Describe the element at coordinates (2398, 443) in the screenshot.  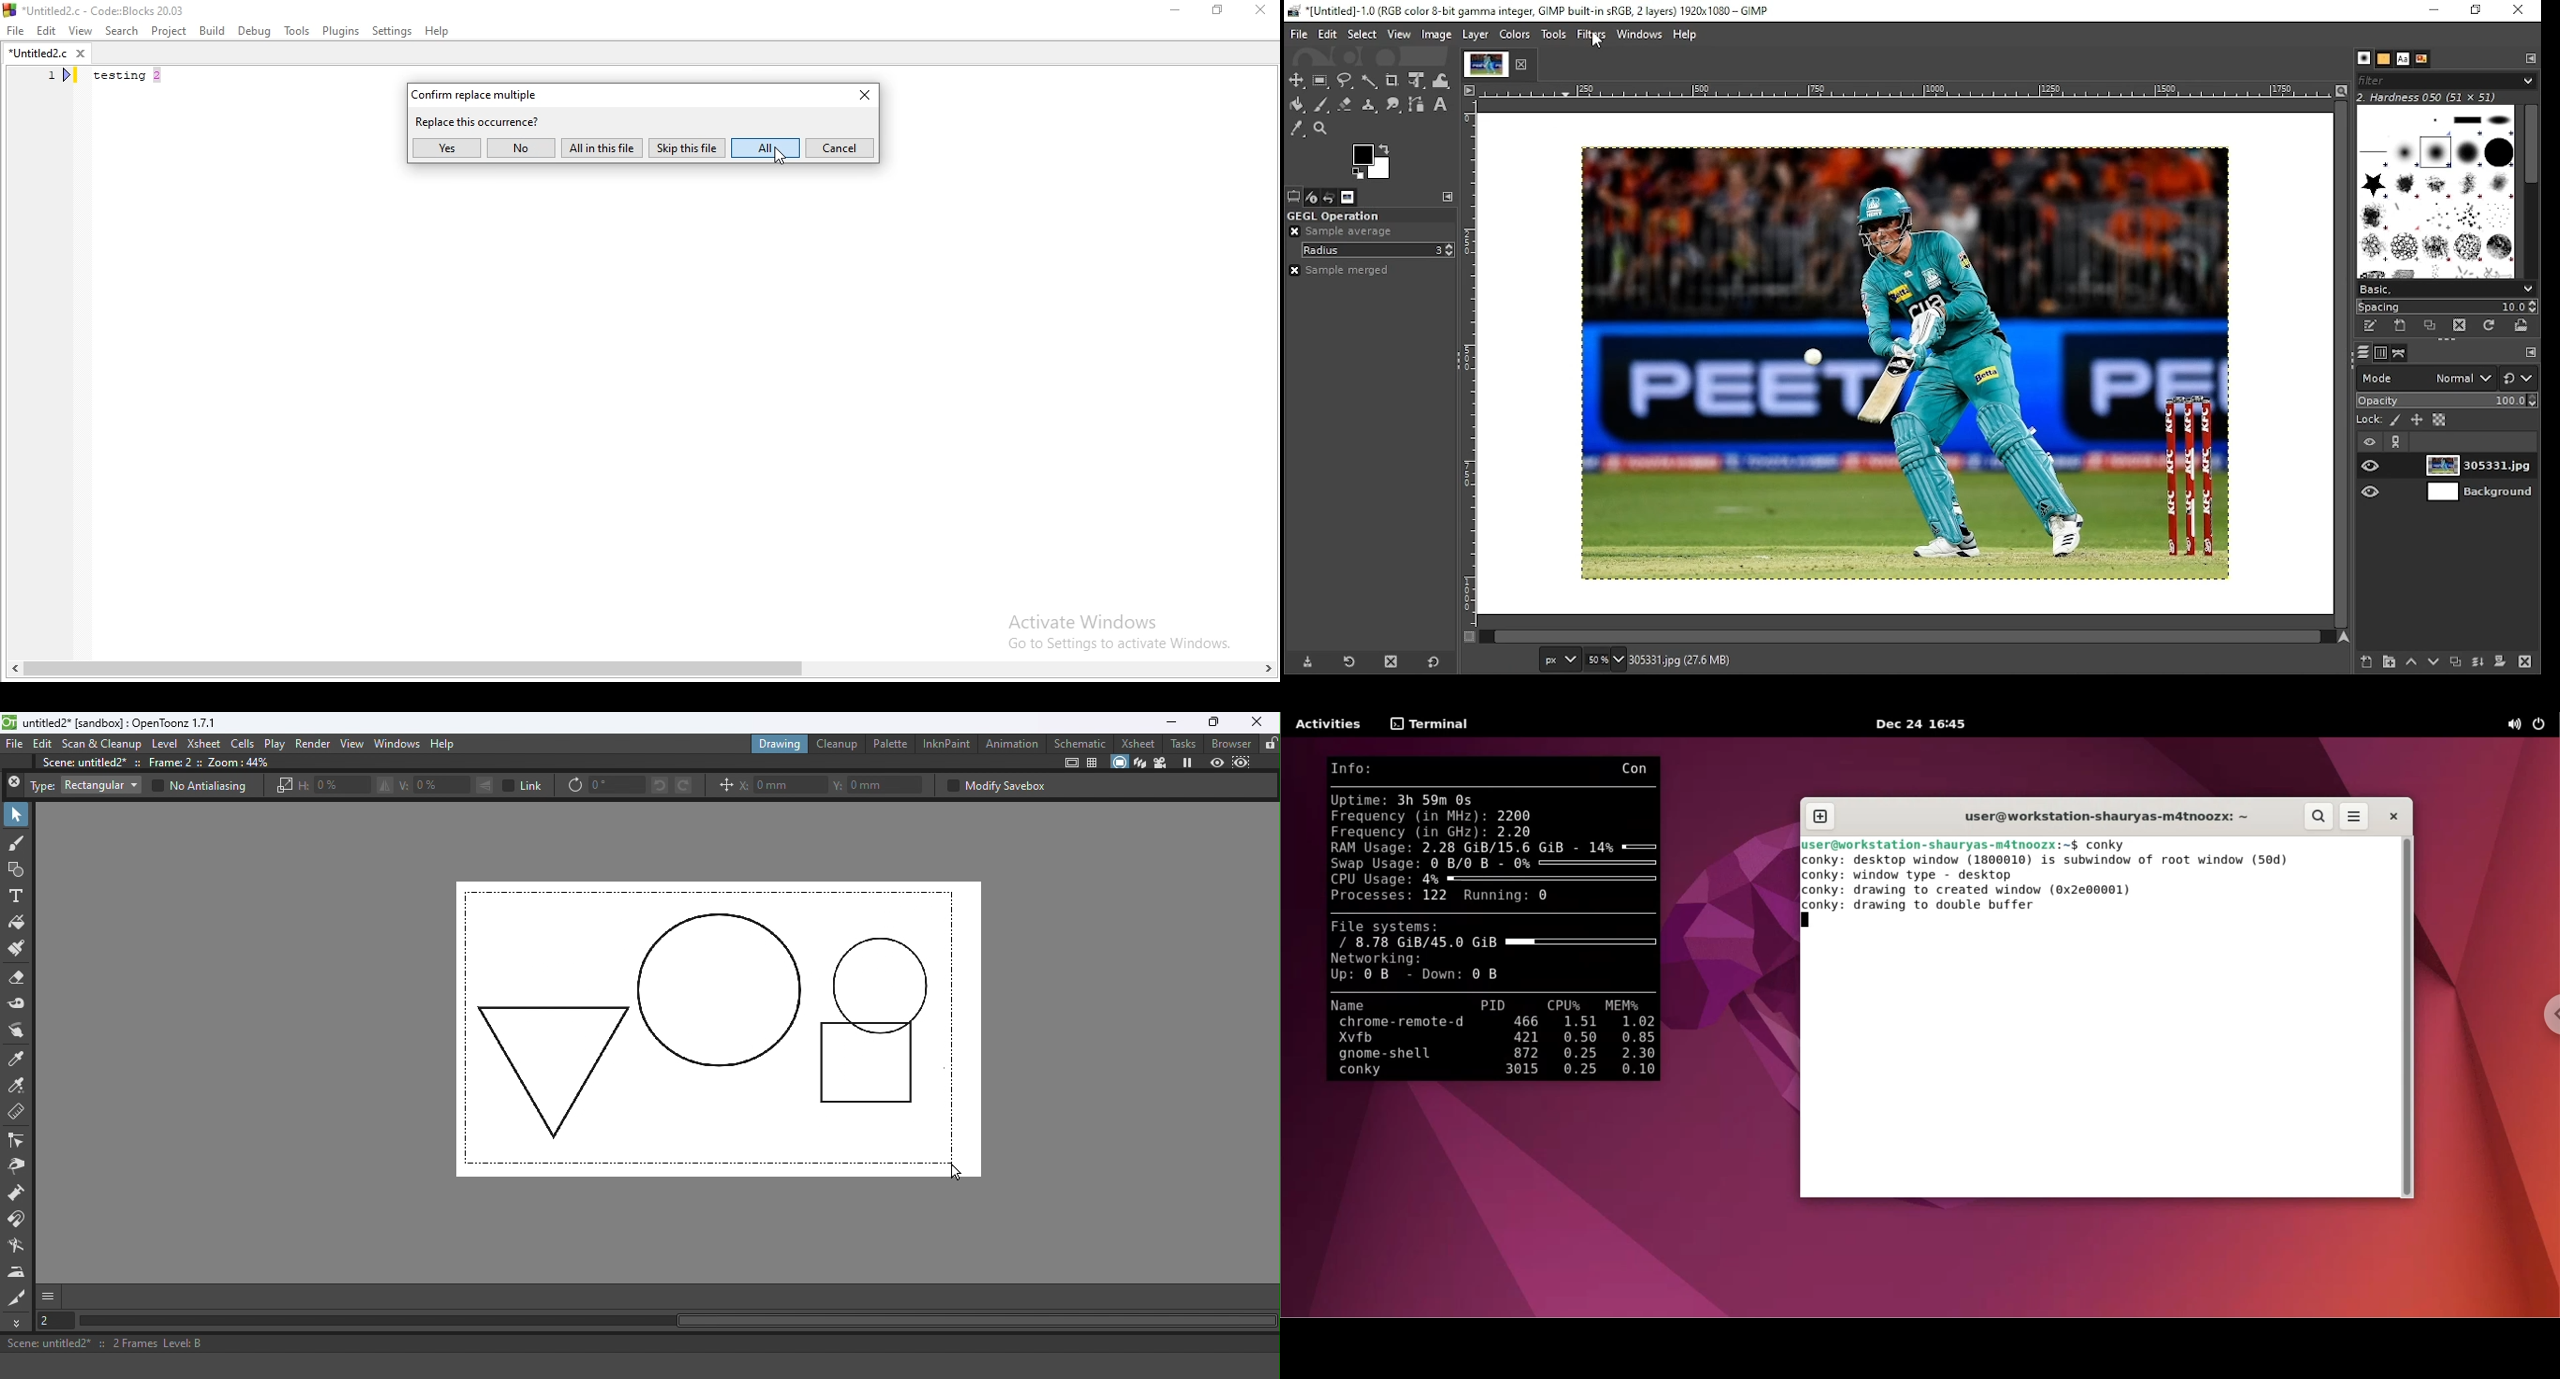
I see `link` at that location.